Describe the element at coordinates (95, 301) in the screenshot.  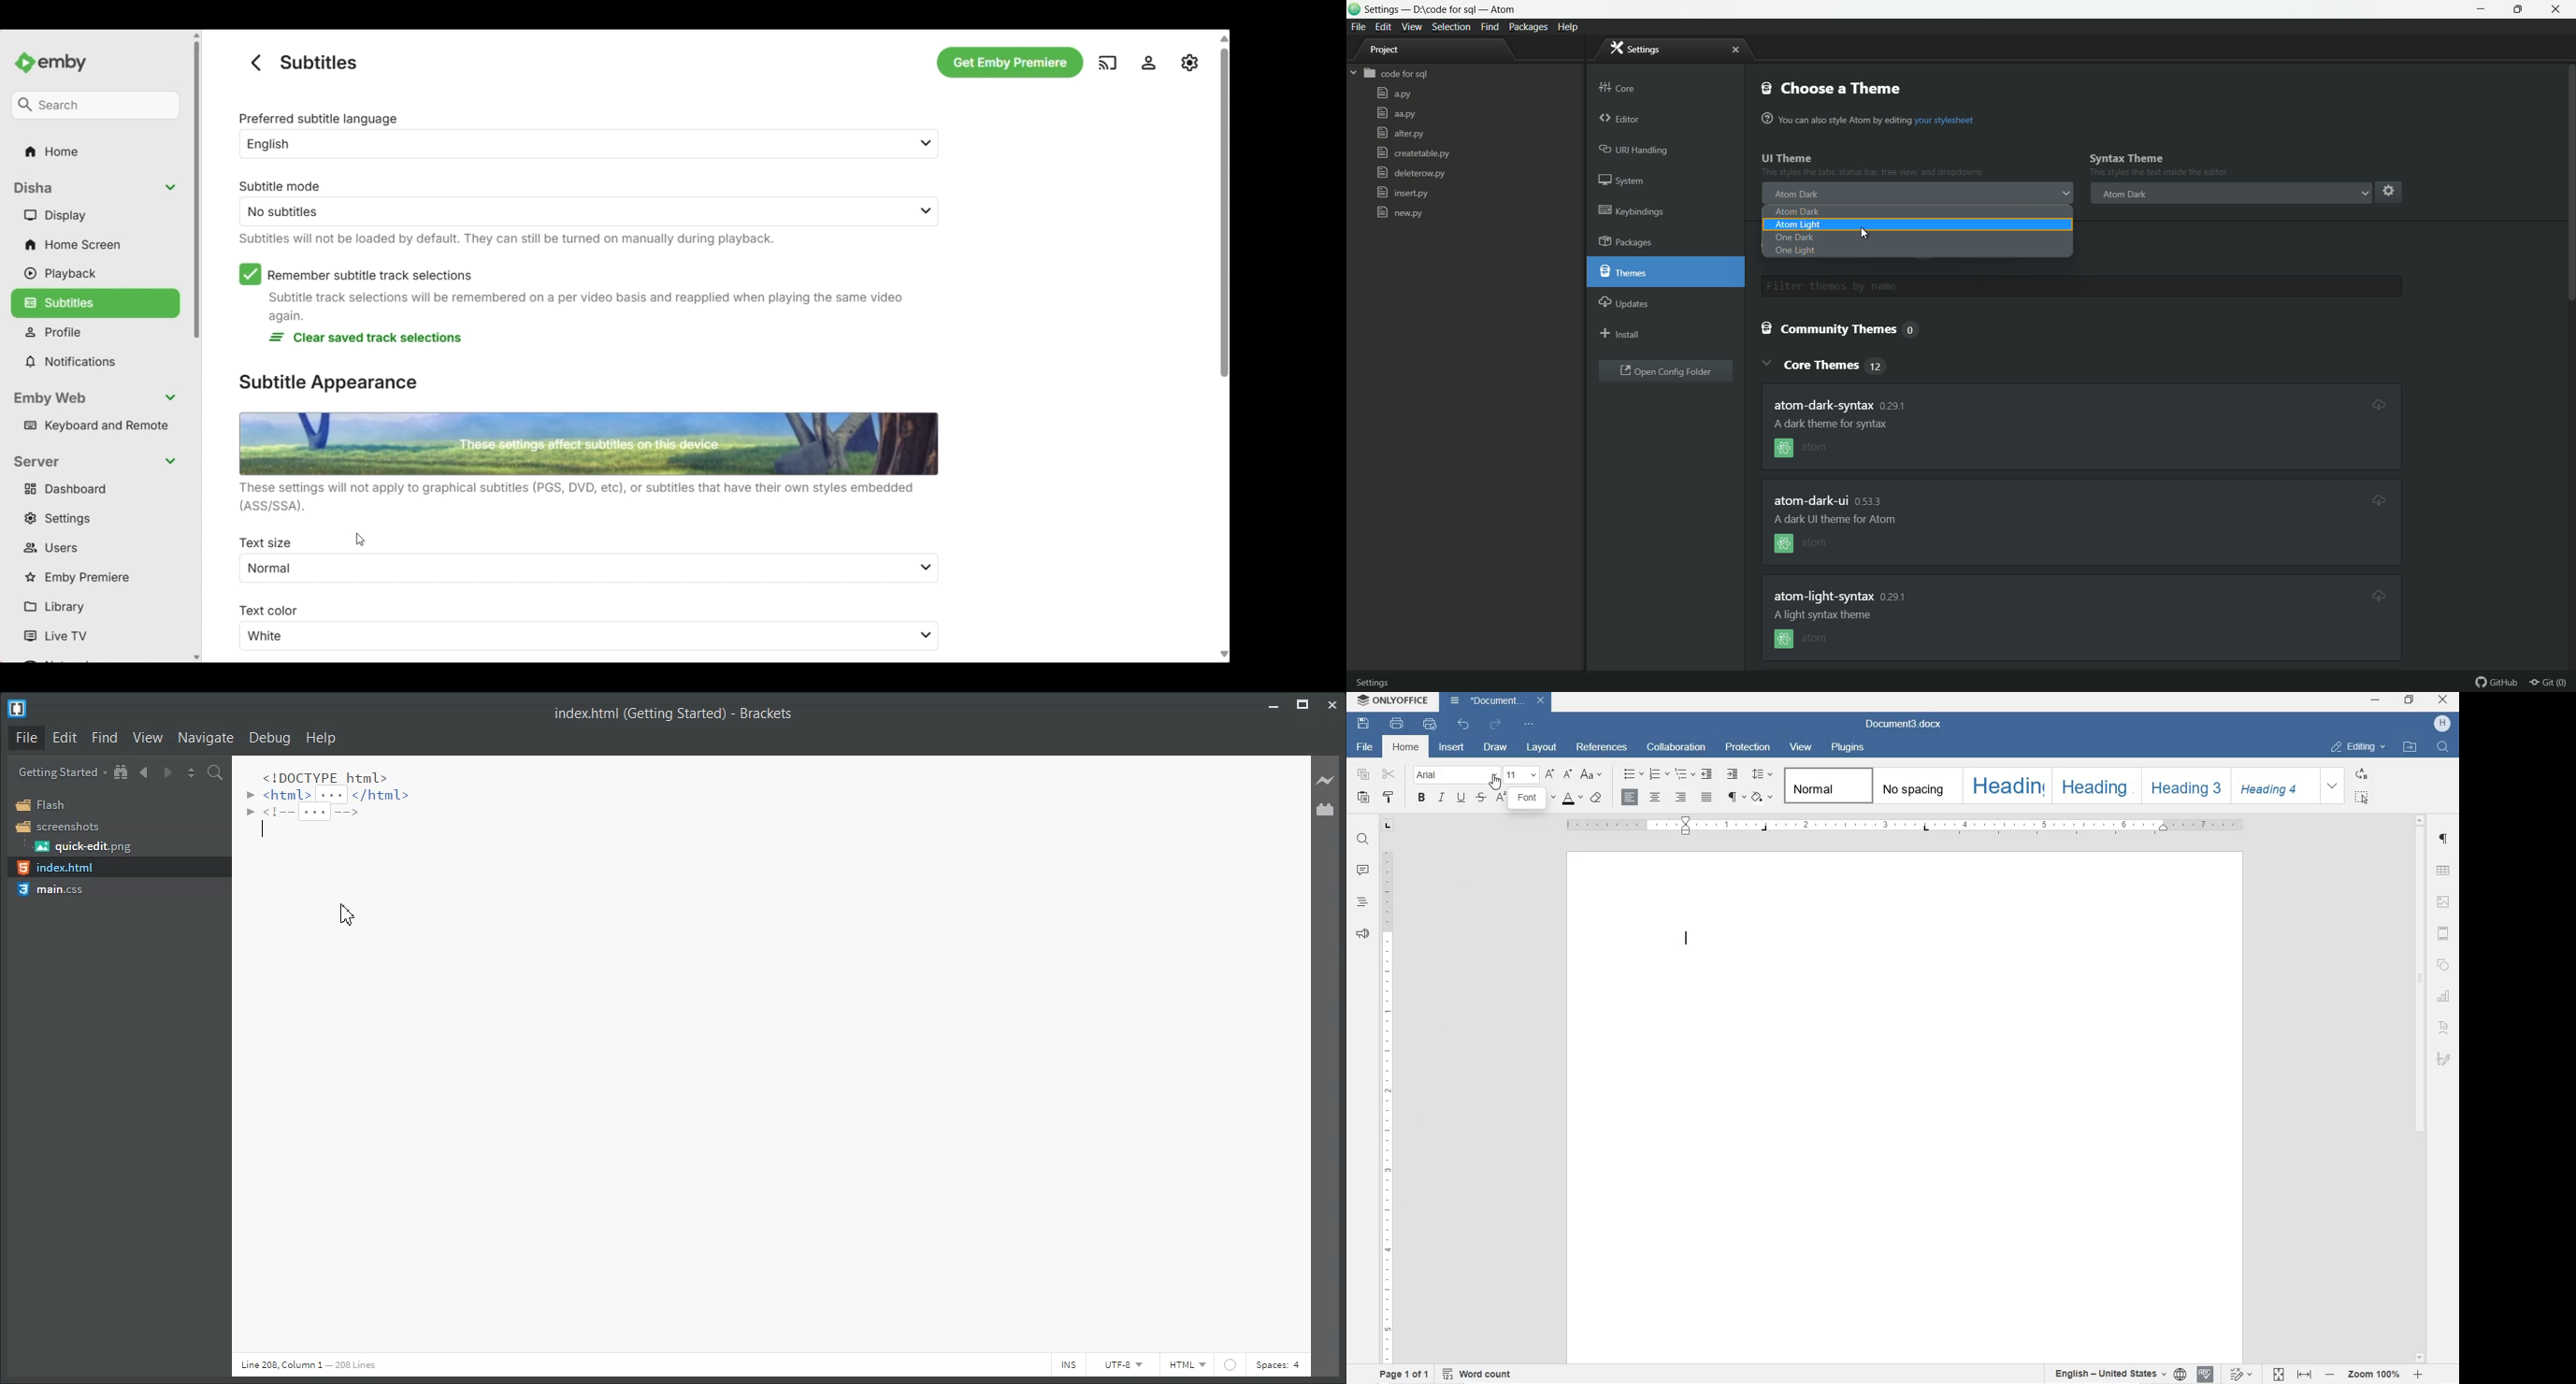
I see `Subtitles` at that location.